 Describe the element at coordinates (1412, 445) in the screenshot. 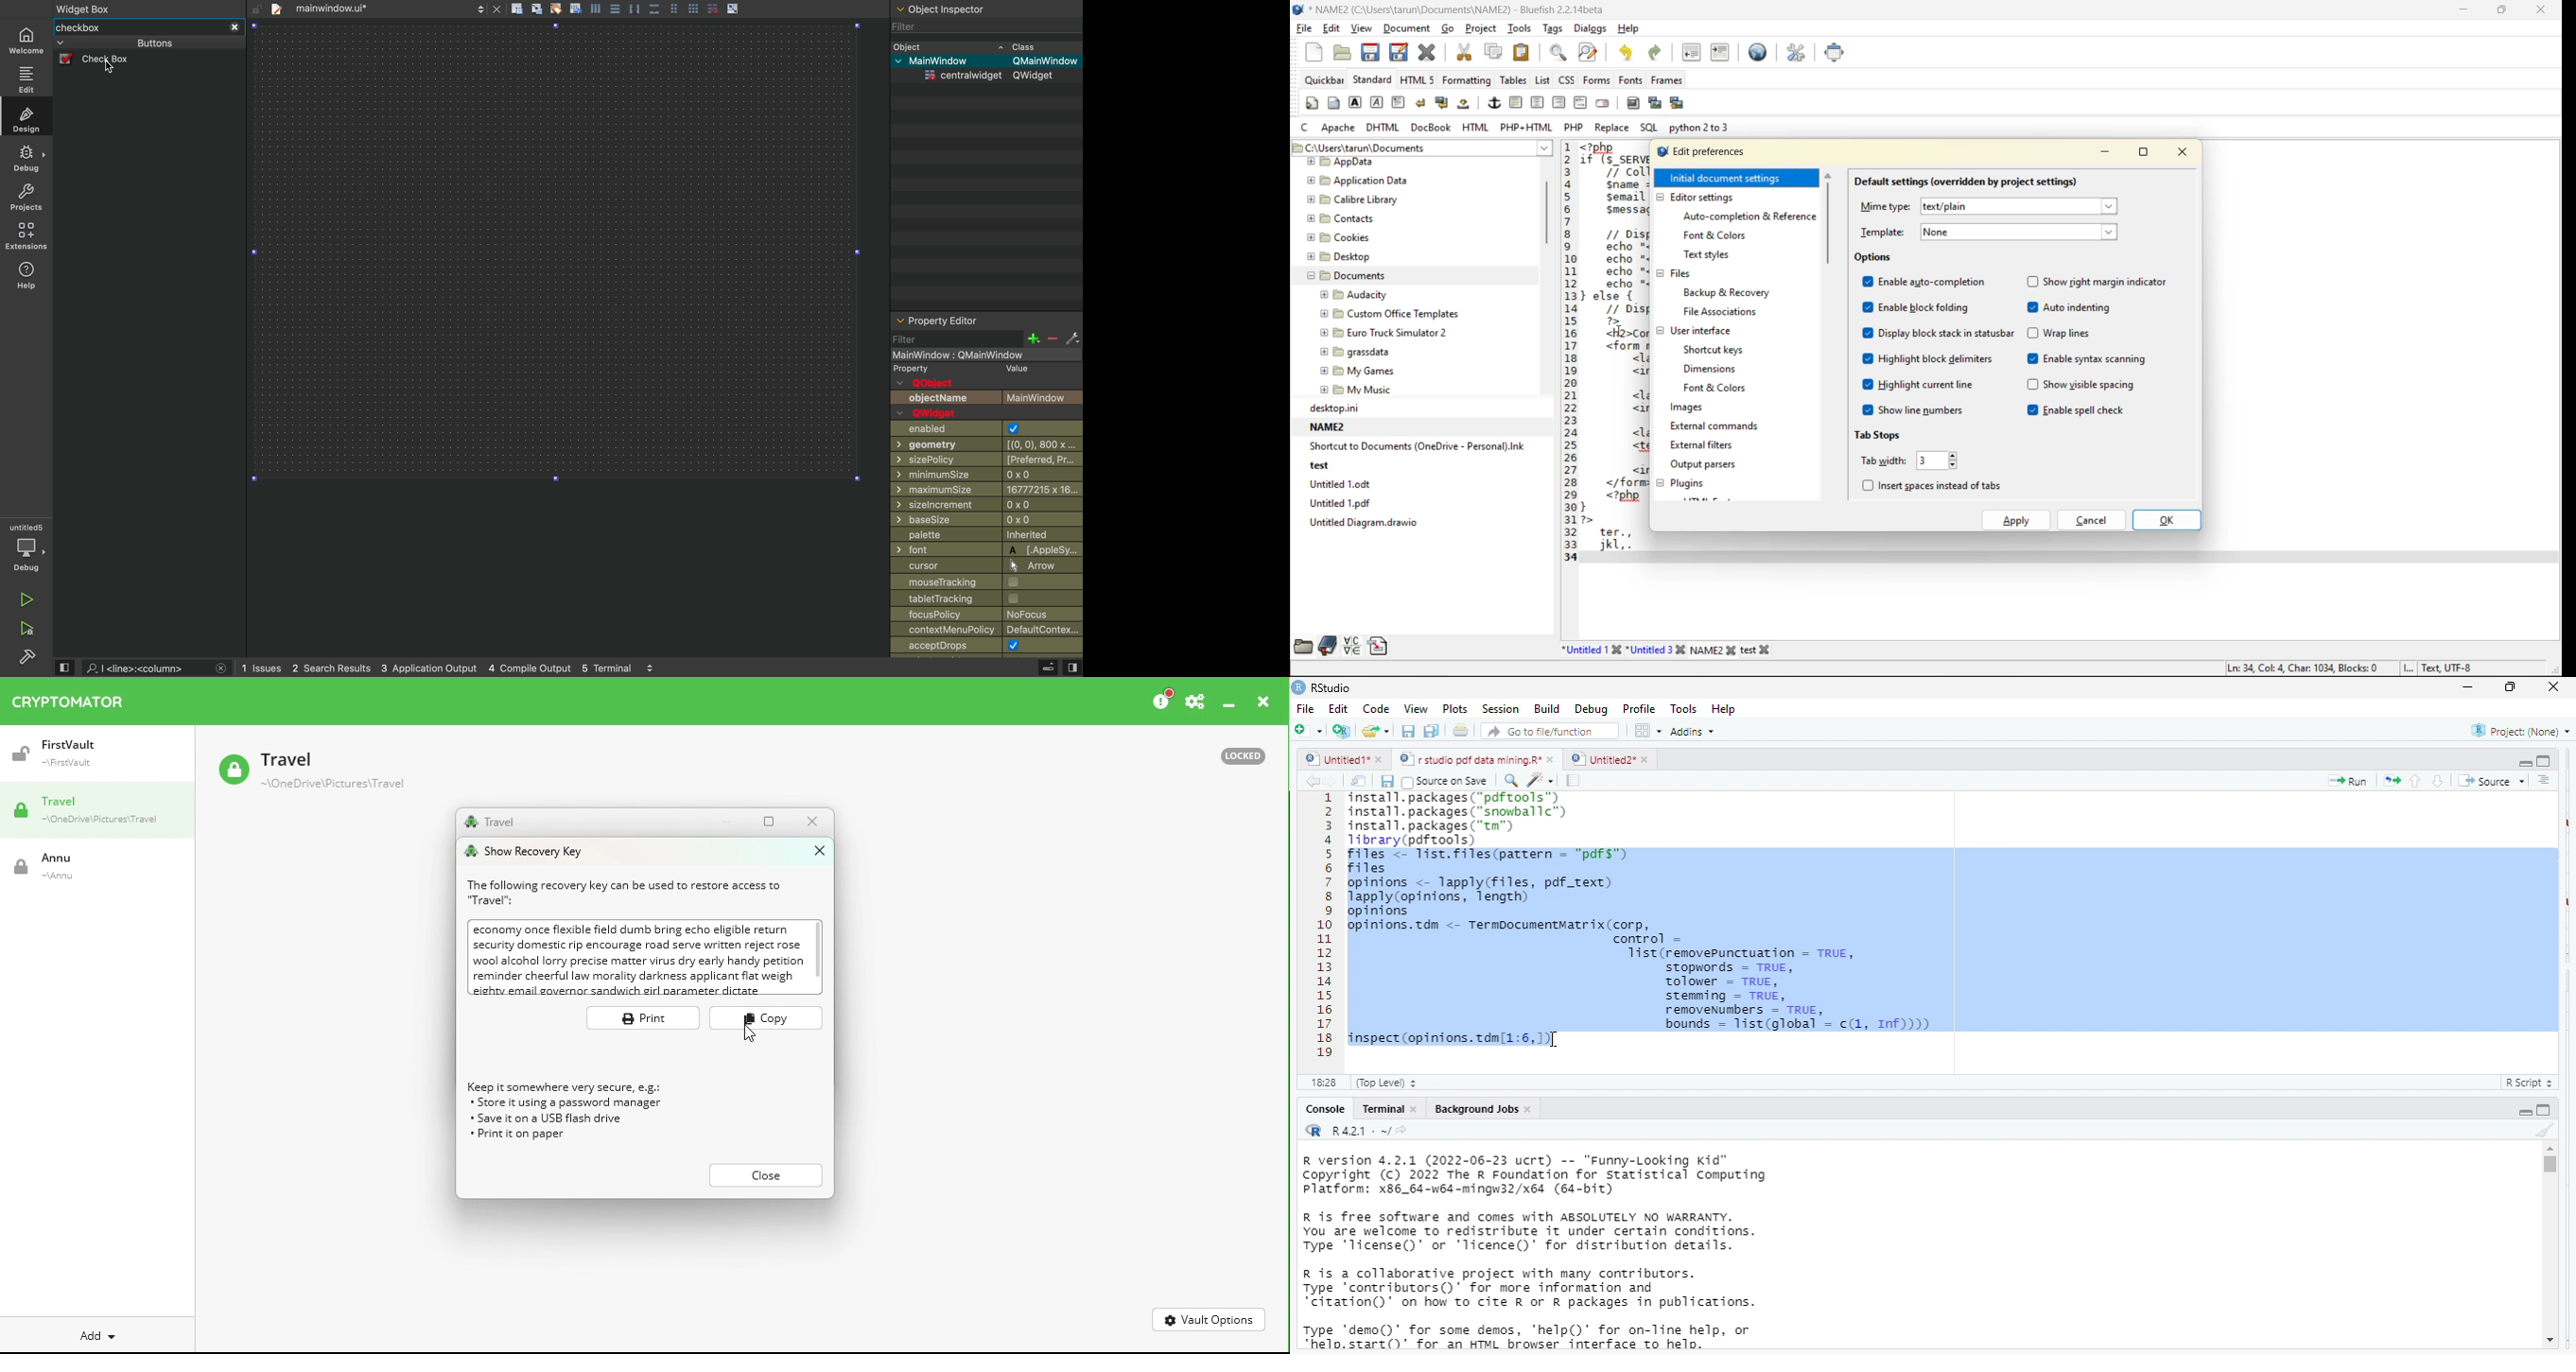

I see `‘Shortcut to Documents (OneDrive - Personal).Ink` at that location.